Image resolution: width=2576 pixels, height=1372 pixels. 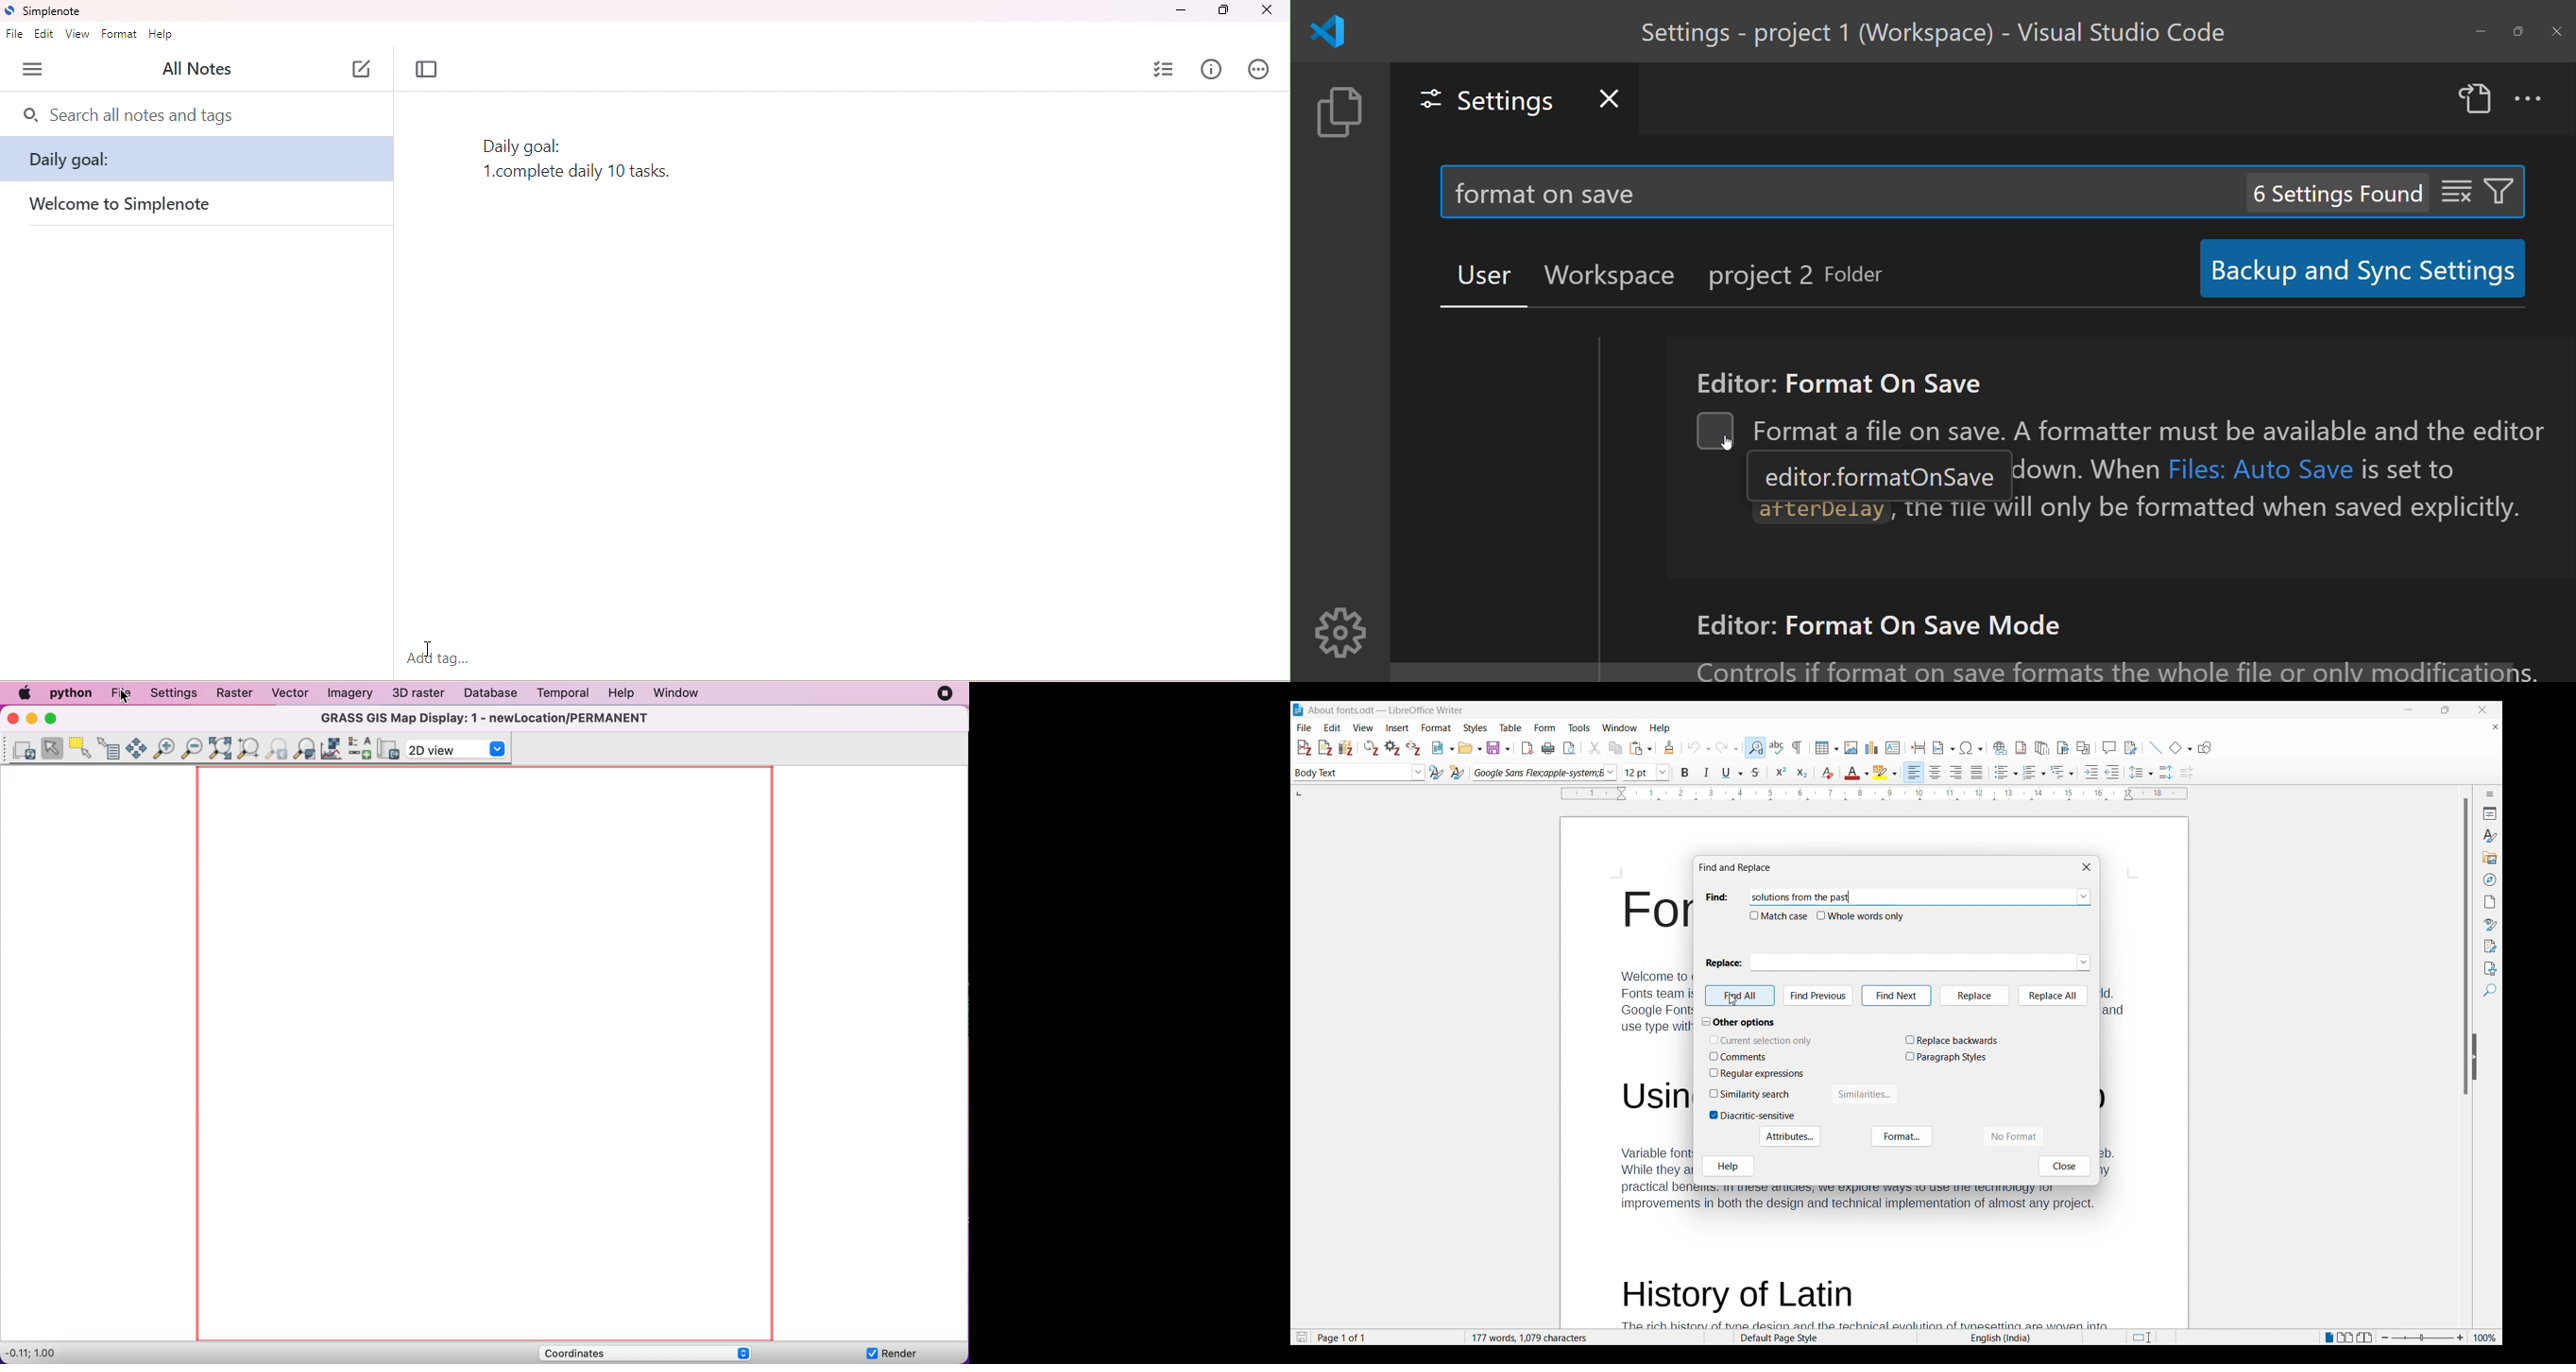 I want to click on Toggle ordered list options, so click(x=2035, y=773).